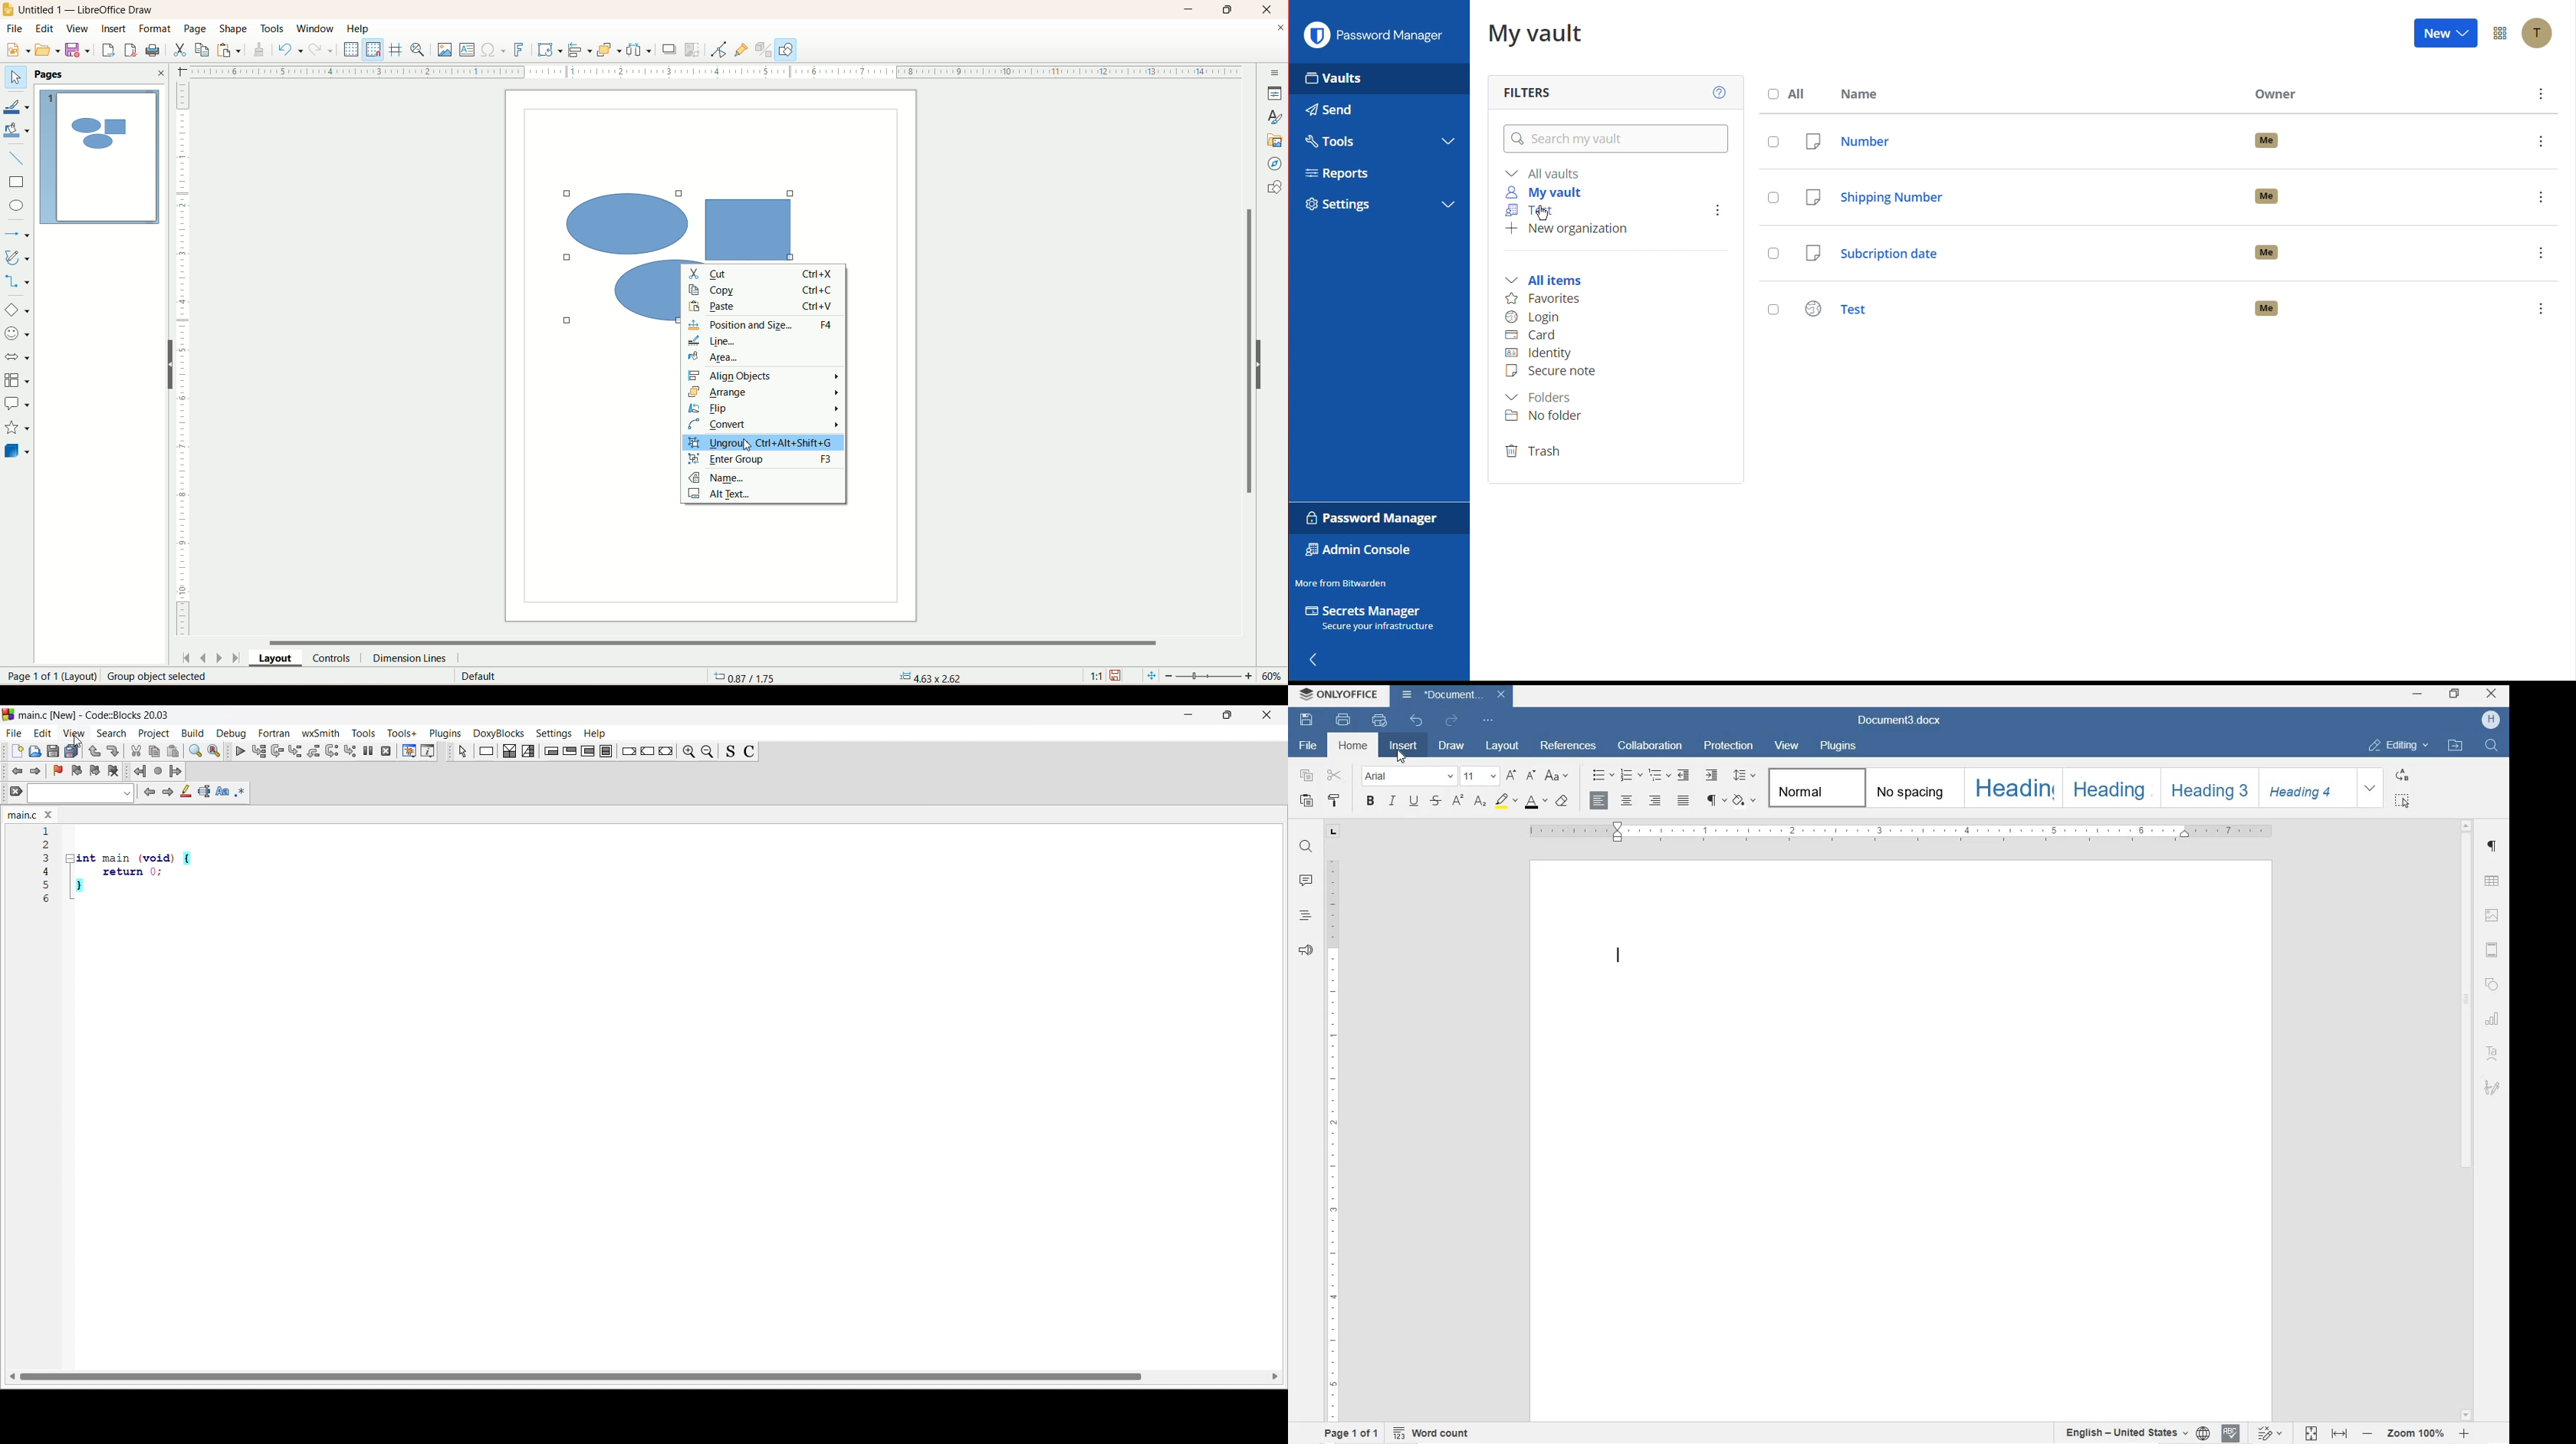  Describe the element at coordinates (608, 51) in the screenshot. I see `arrange` at that location.